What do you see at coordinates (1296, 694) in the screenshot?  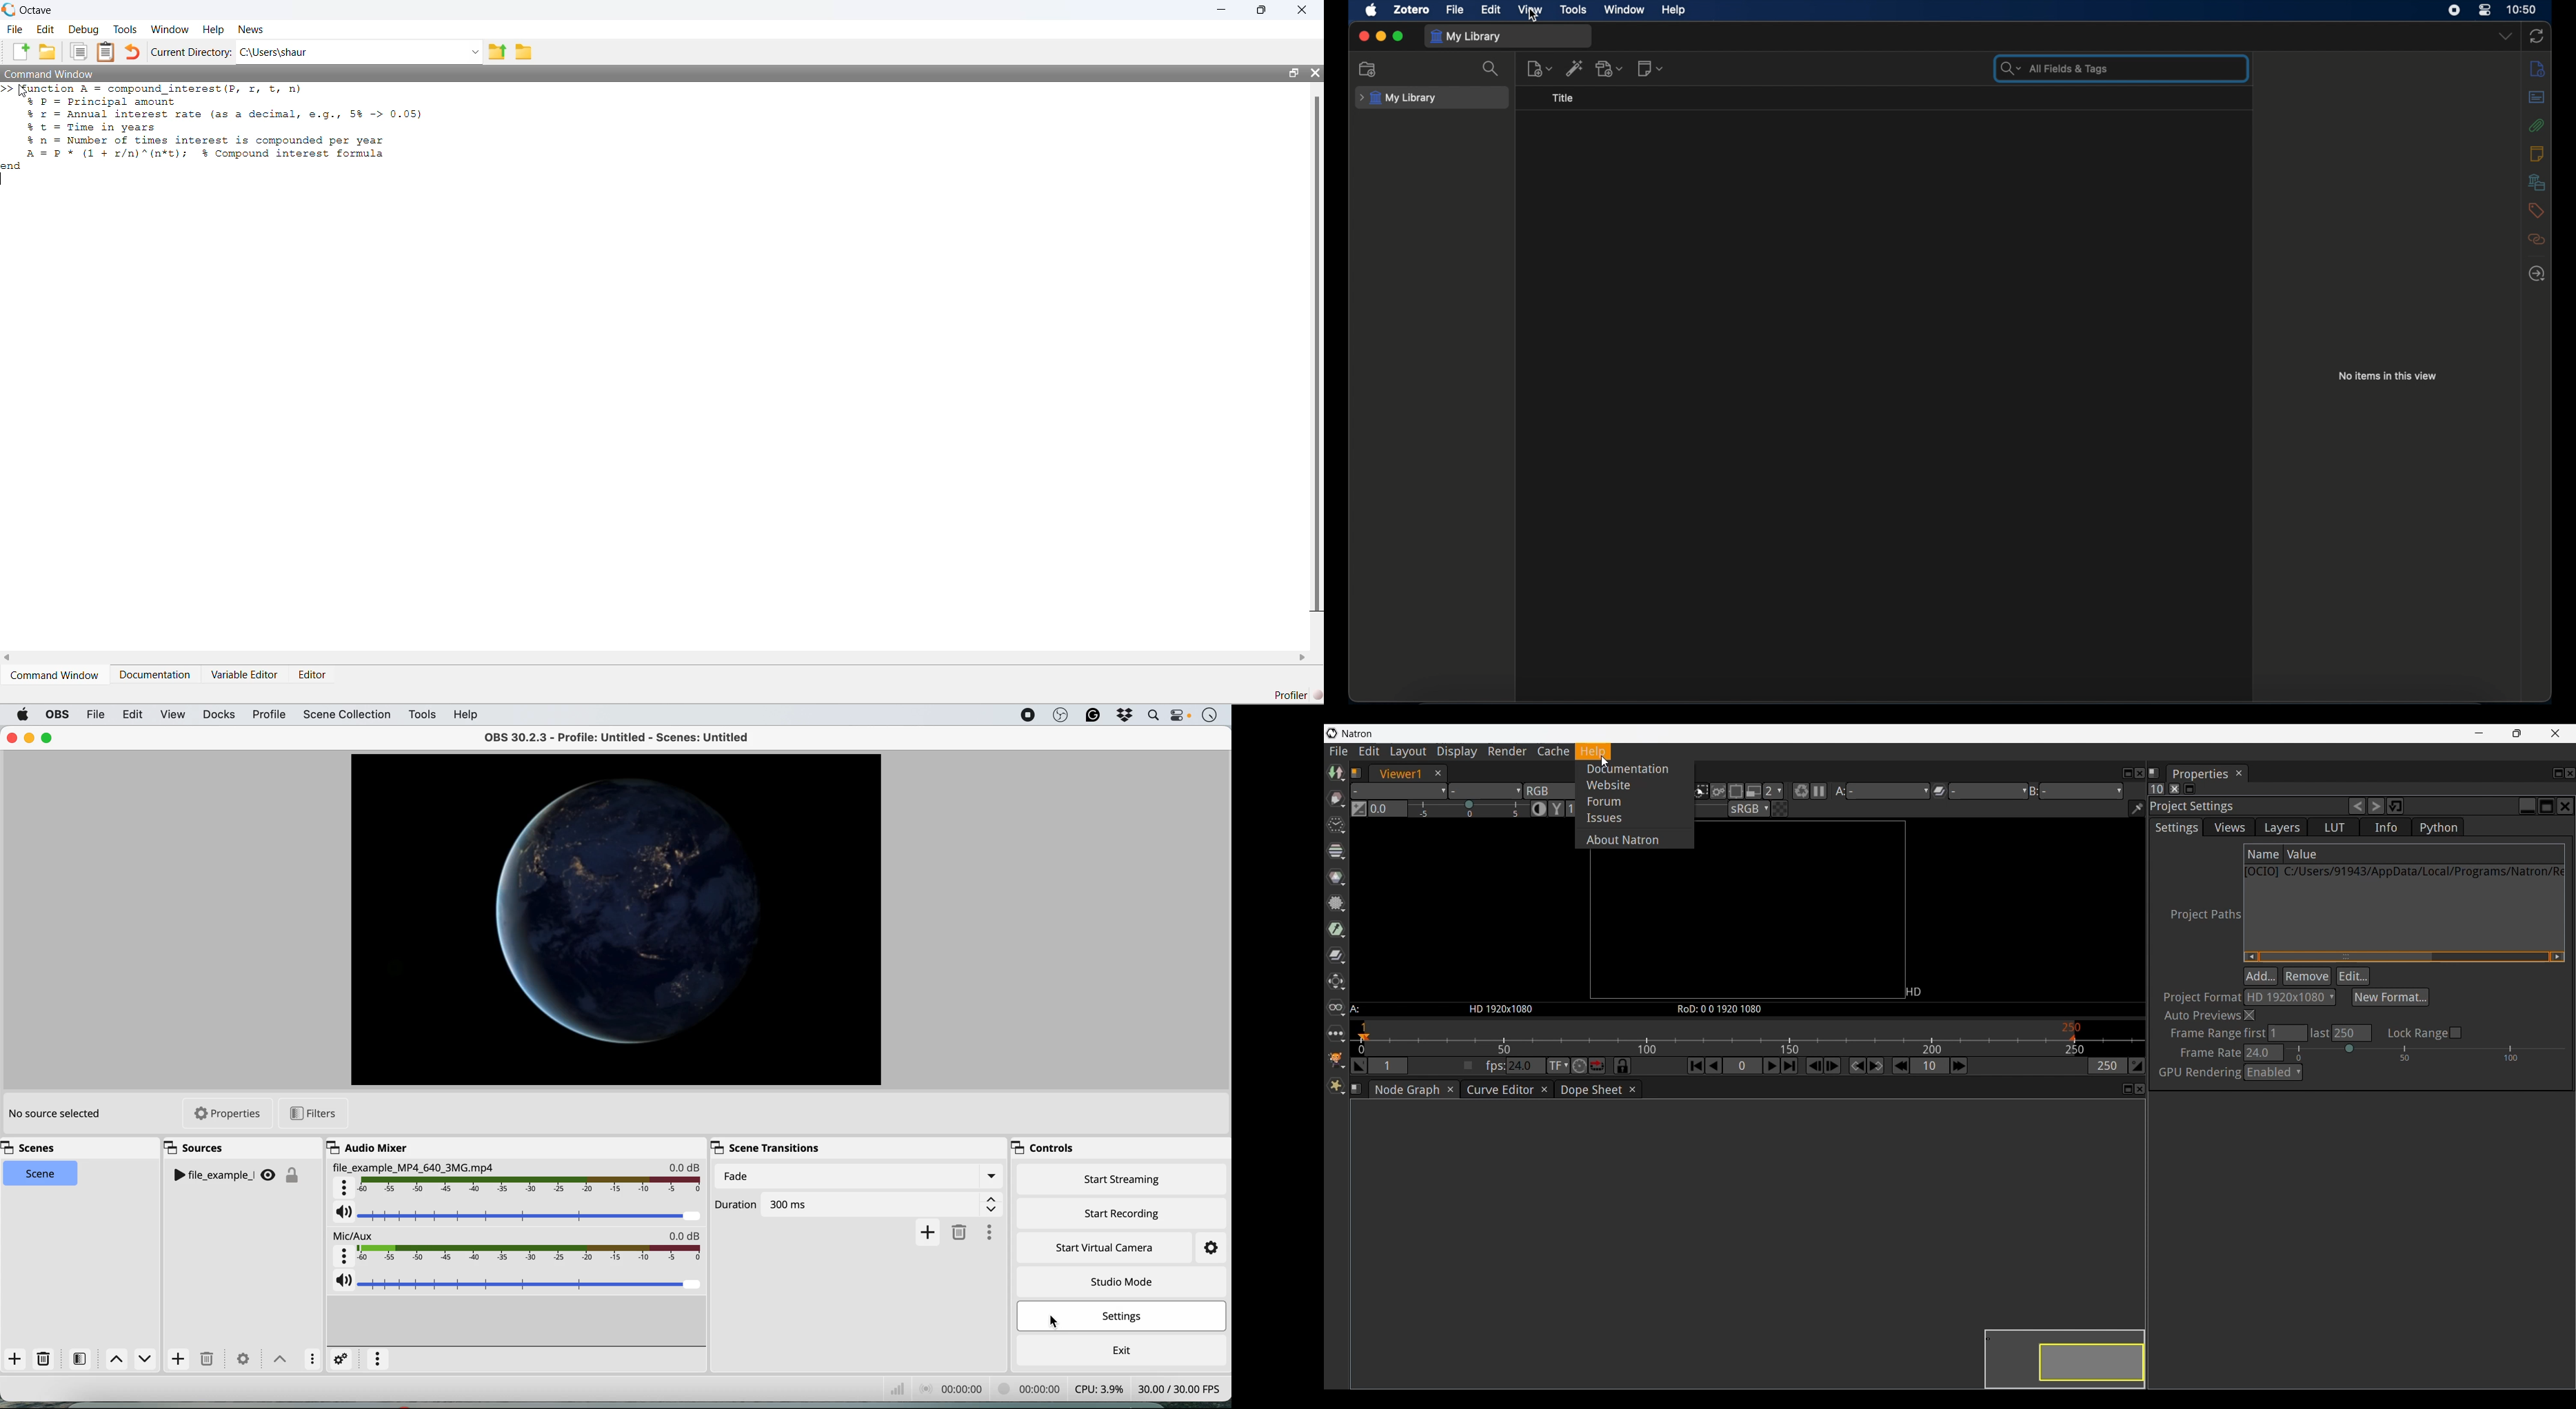 I see `Profiler` at bounding box center [1296, 694].